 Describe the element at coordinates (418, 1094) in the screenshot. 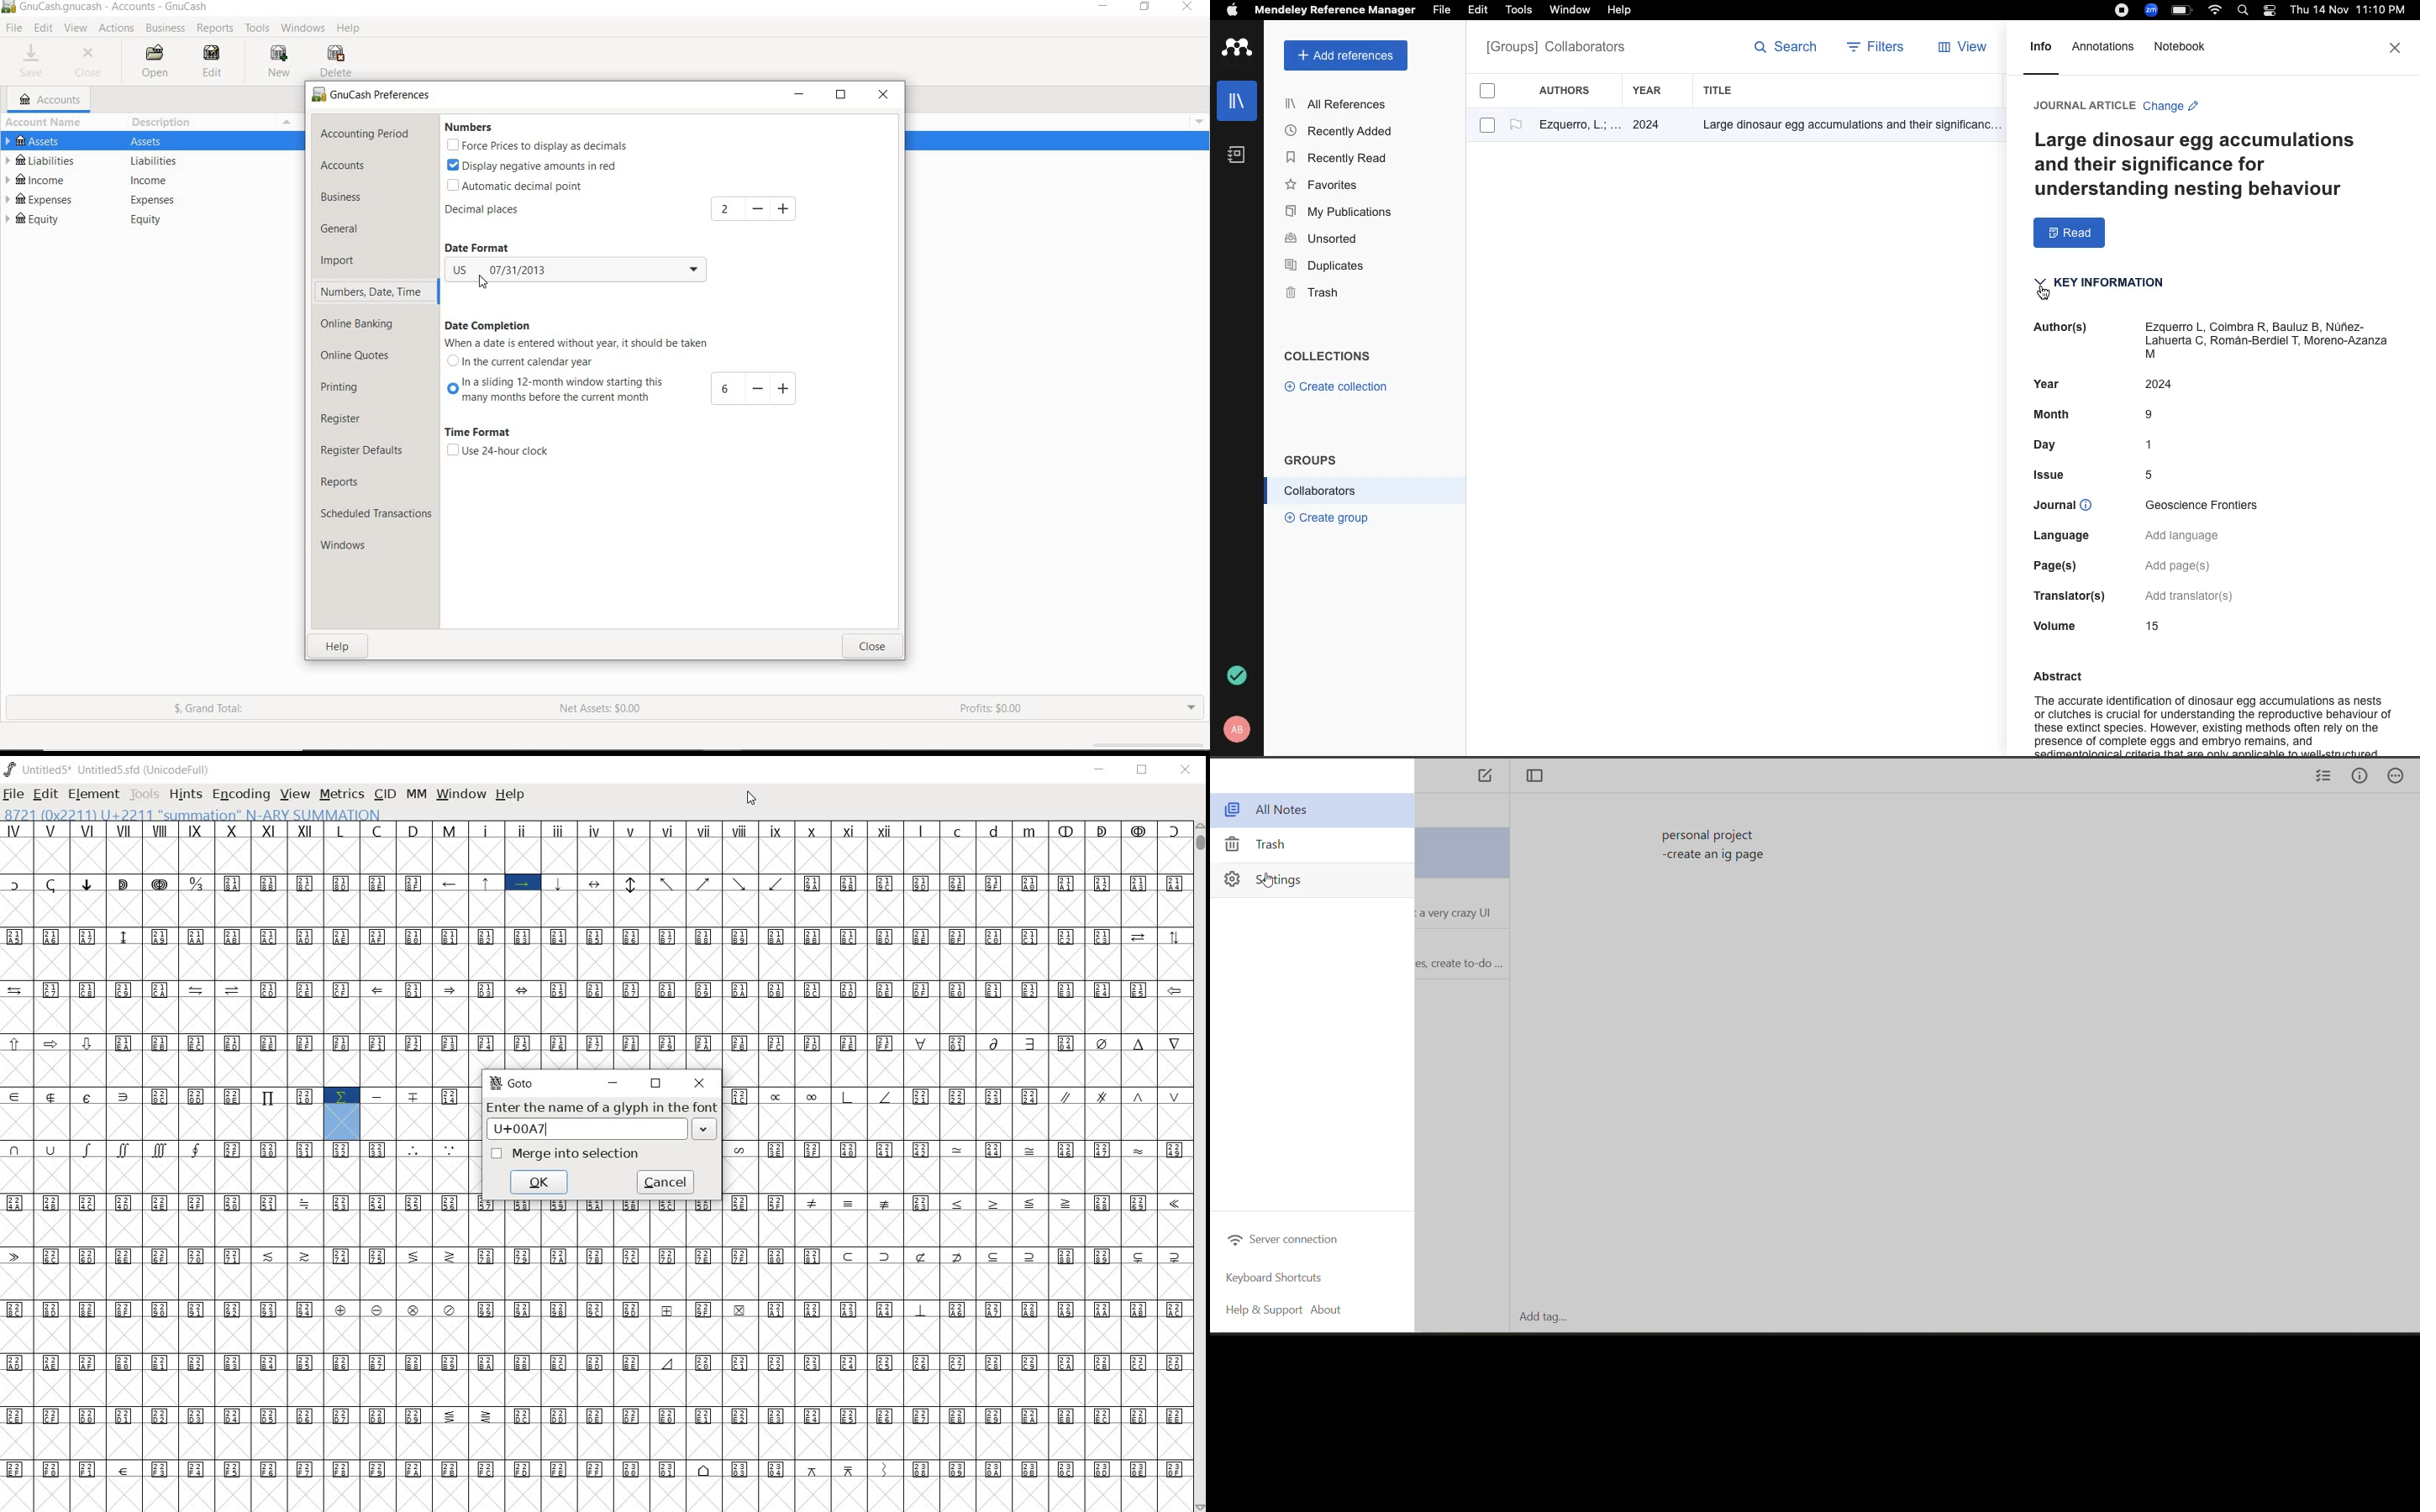

I see `special symbols` at that location.